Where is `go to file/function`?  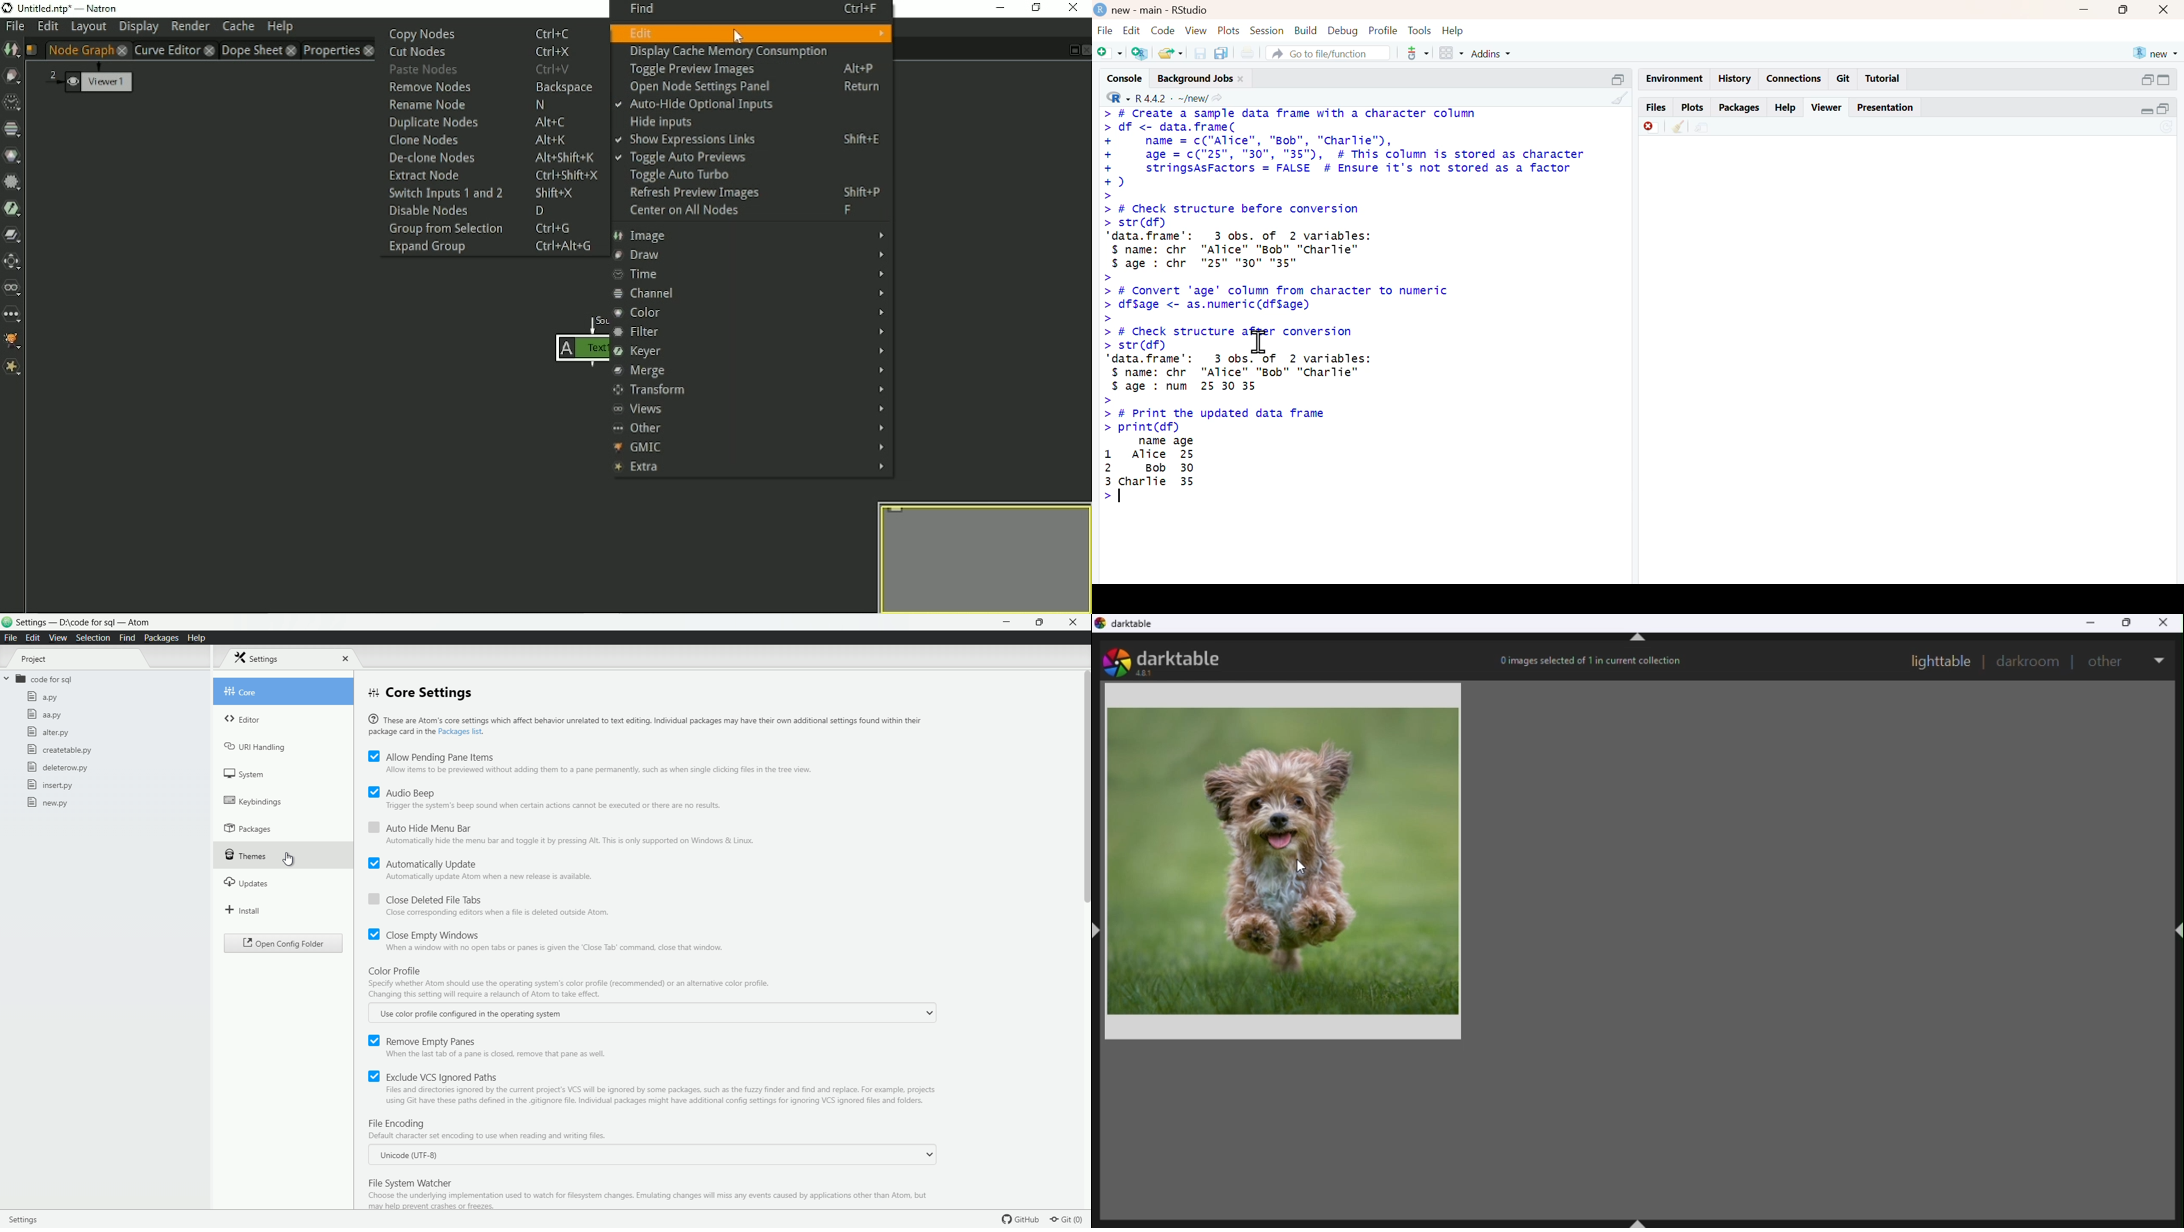
go to file/function is located at coordinates (1327, 53).